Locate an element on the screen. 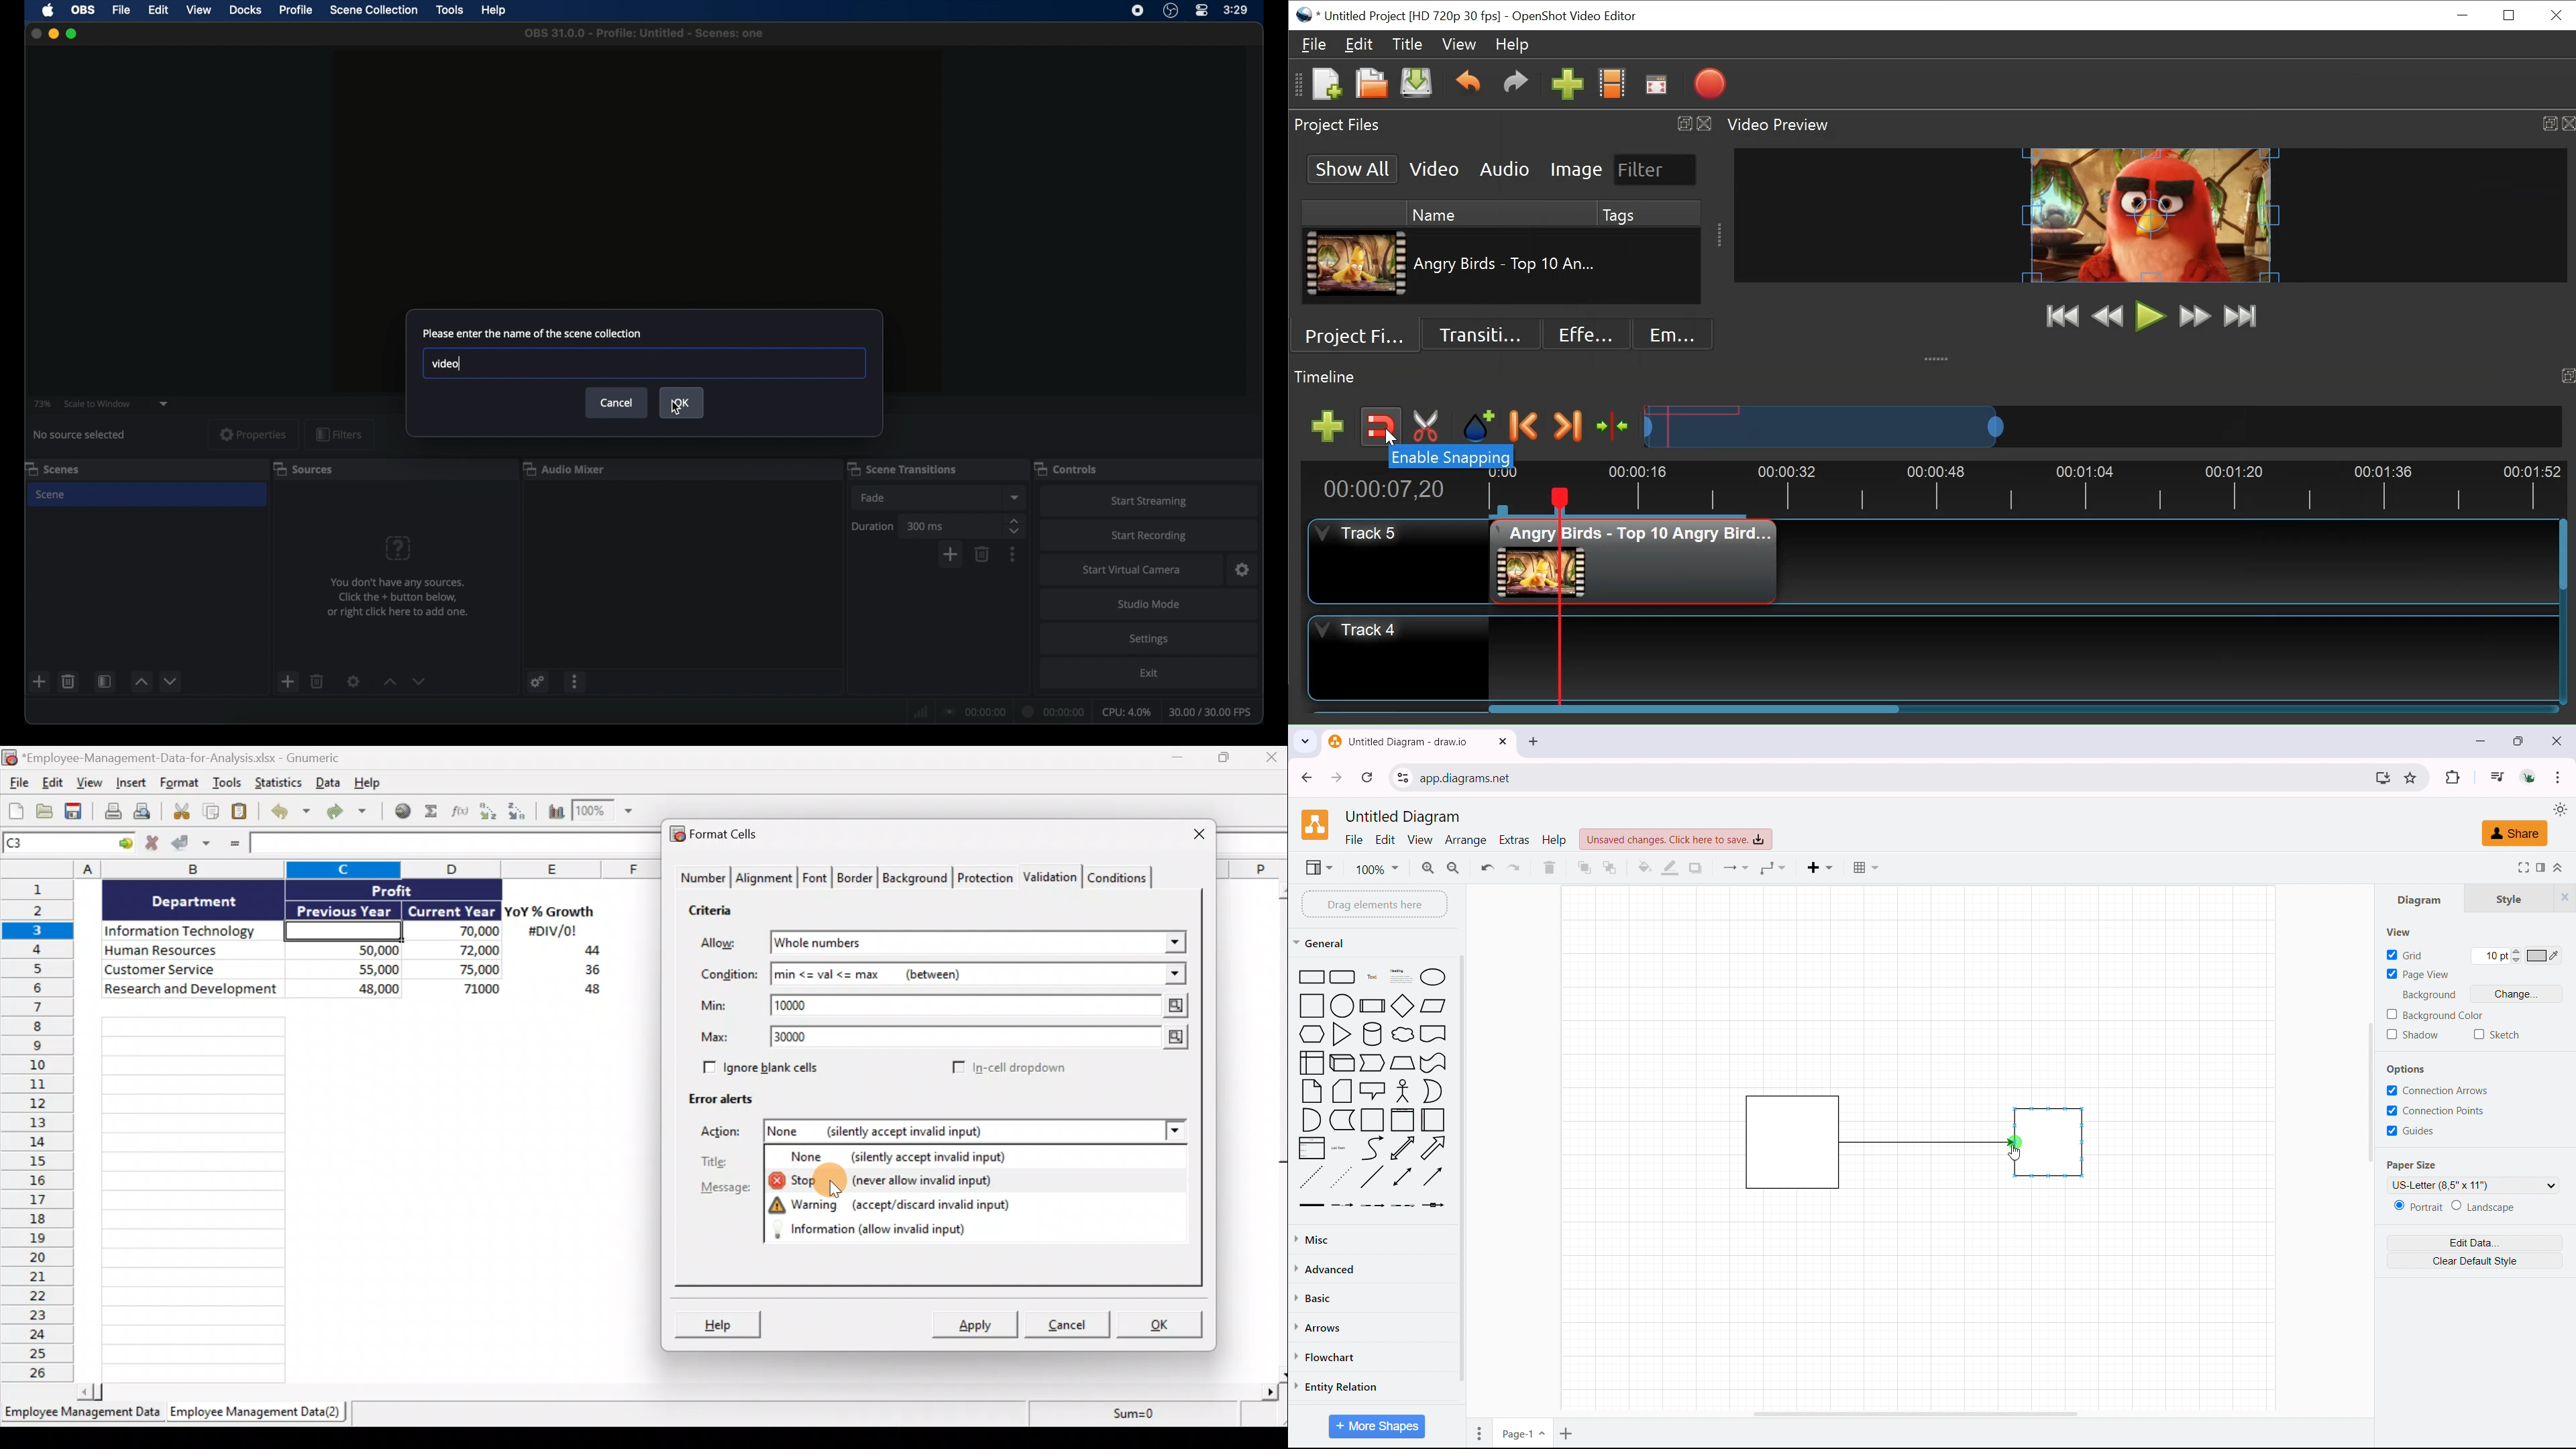 The height and width of the screenshot is (1456, 2576). view site information is located at coordinates (1403, 777).